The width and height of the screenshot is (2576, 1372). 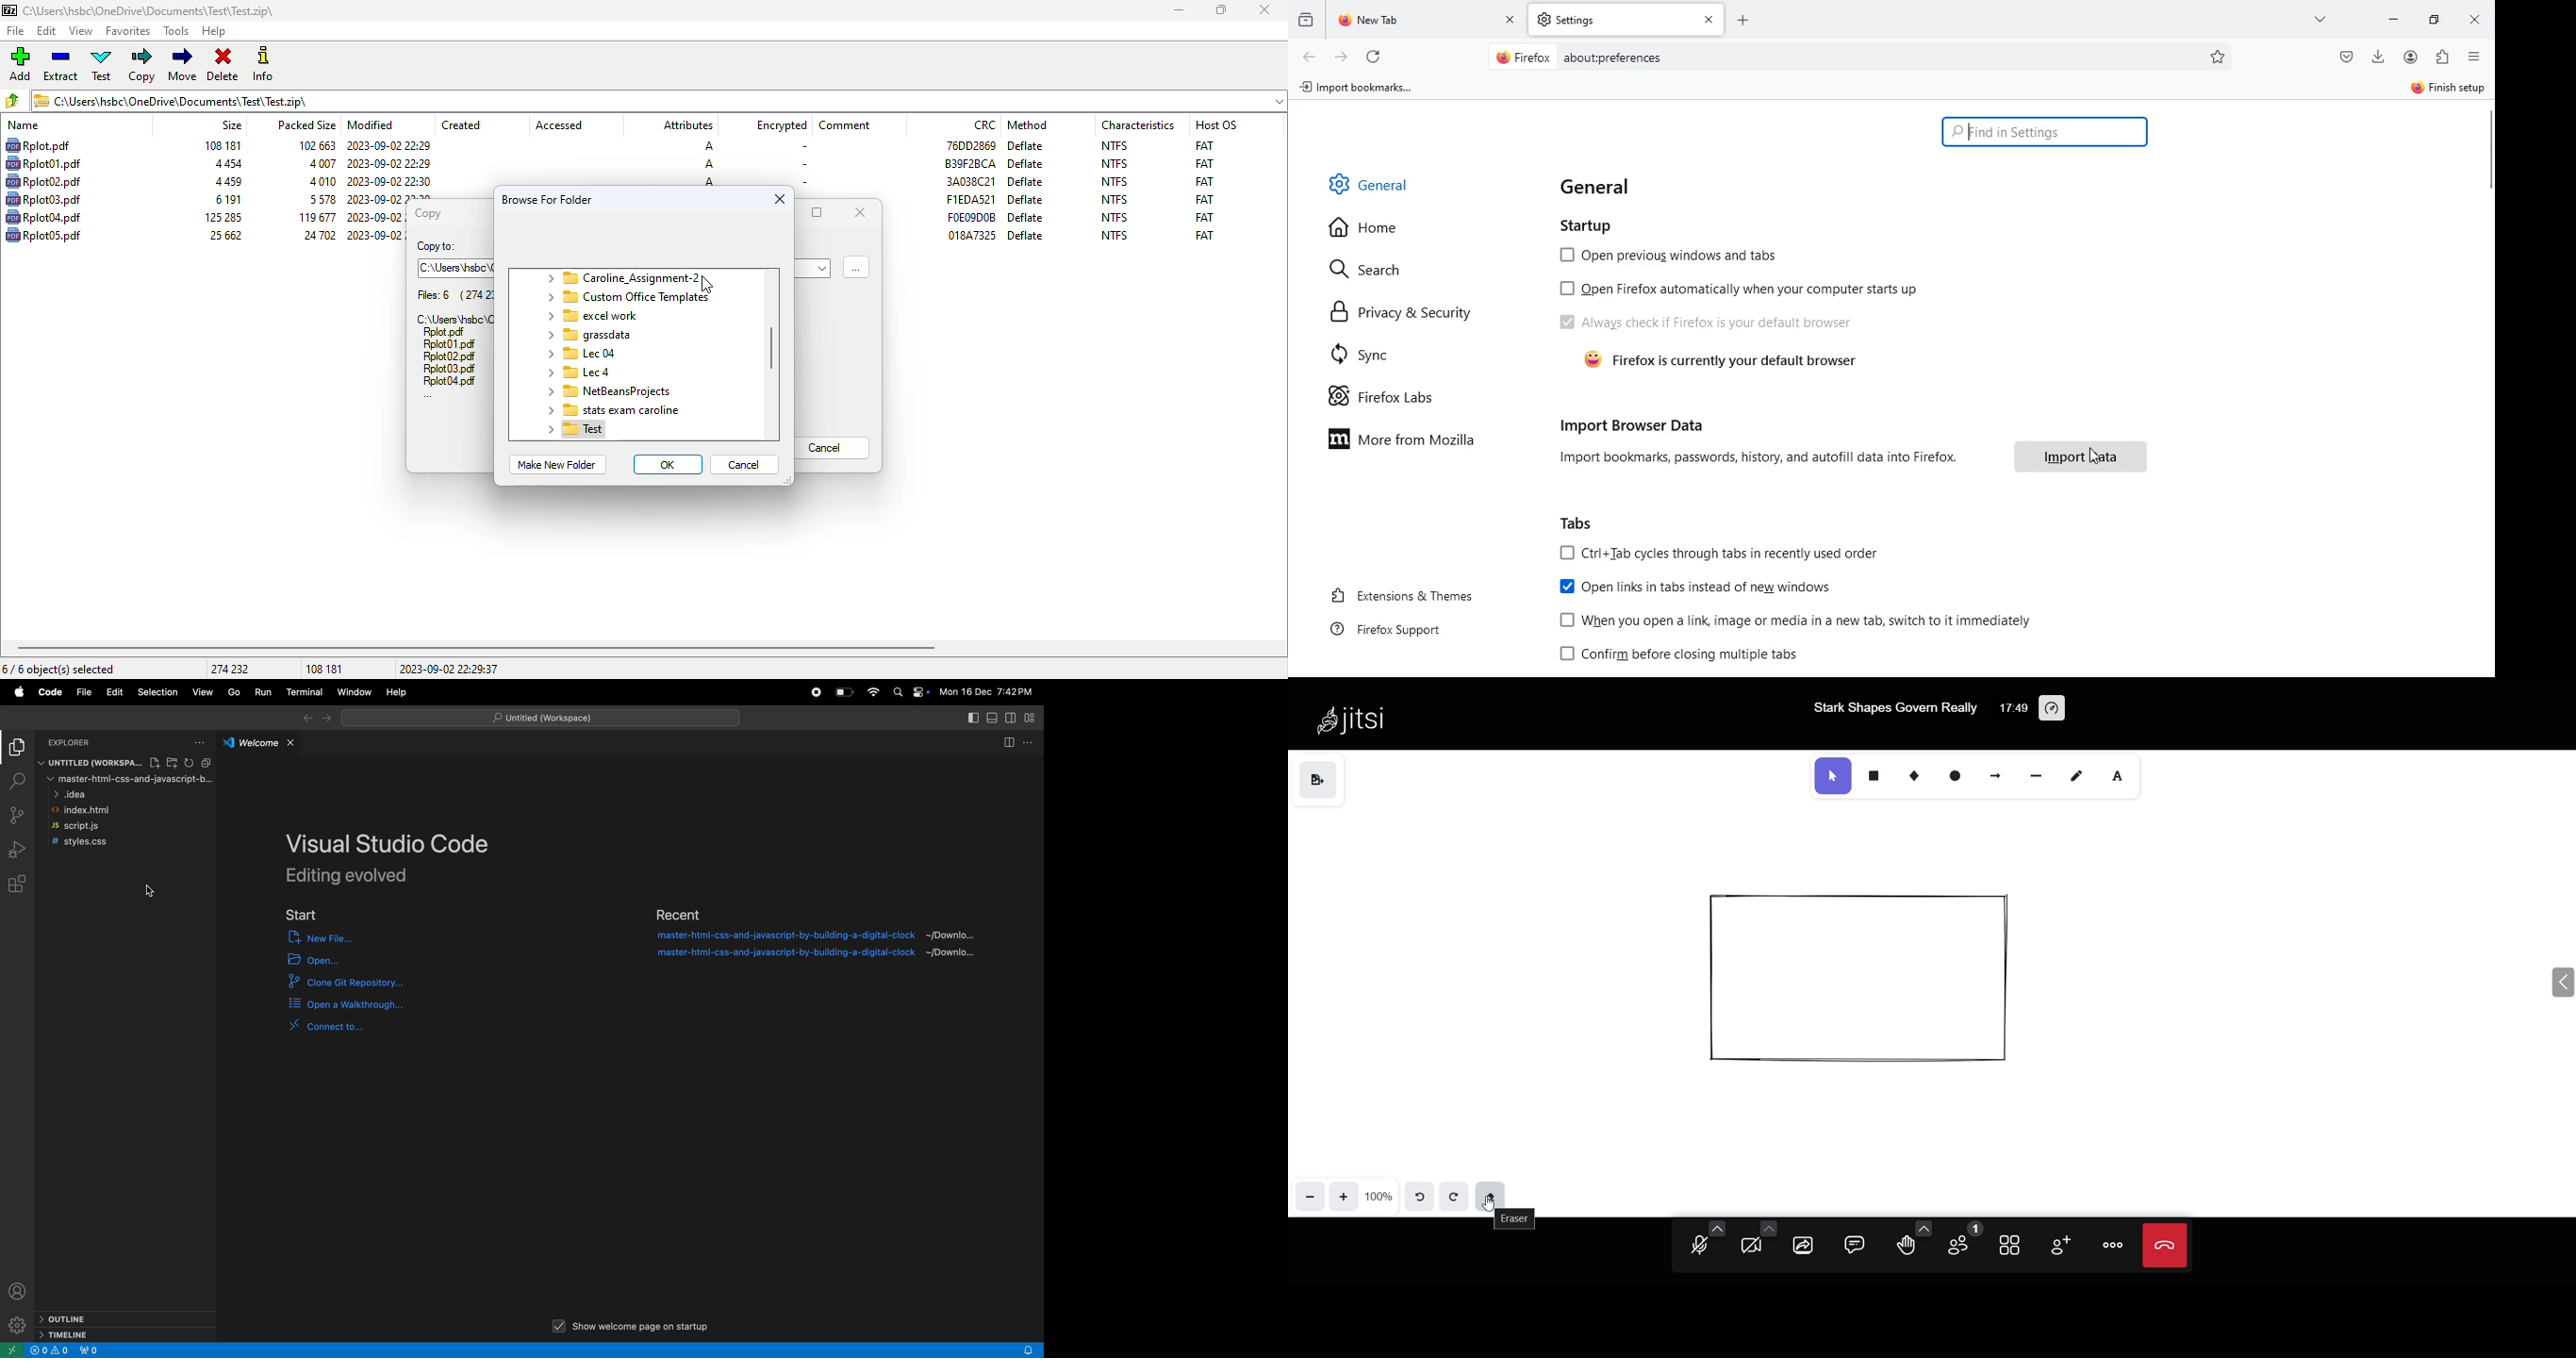 I want to click on Vertical scroll  bar, so click(x=2488, y=152).